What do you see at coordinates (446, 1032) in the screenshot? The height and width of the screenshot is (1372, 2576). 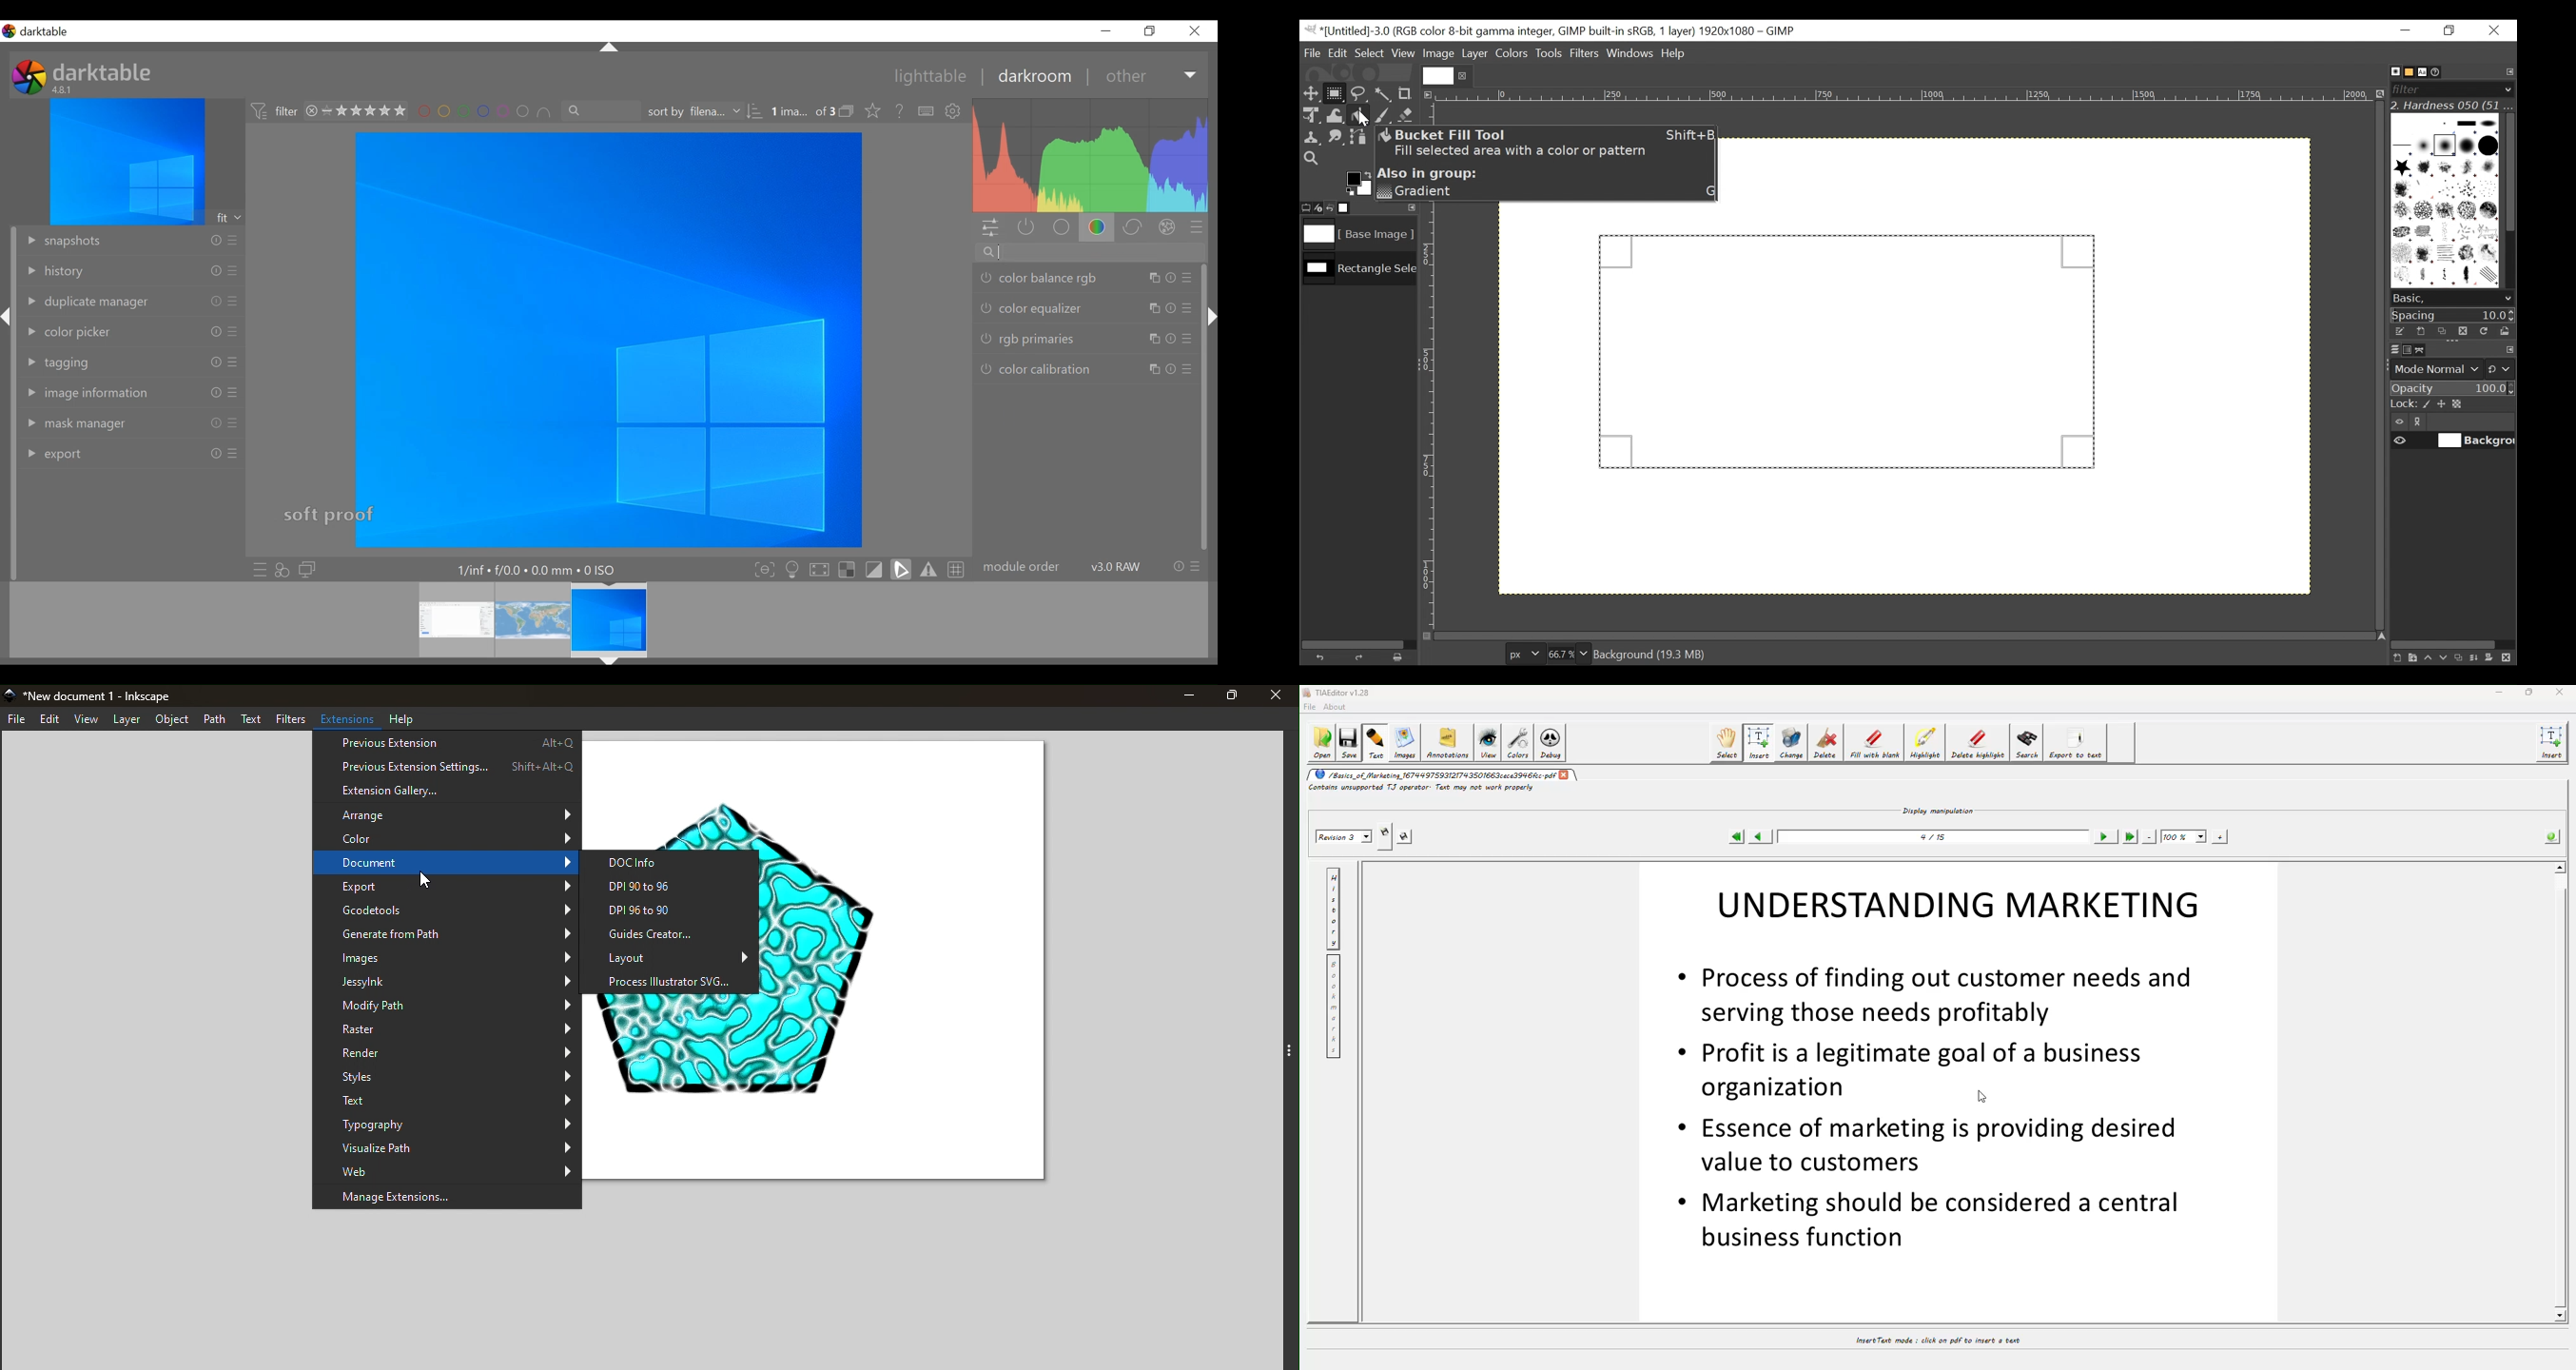 I see `Raster` at bounding box center [446, 1032].